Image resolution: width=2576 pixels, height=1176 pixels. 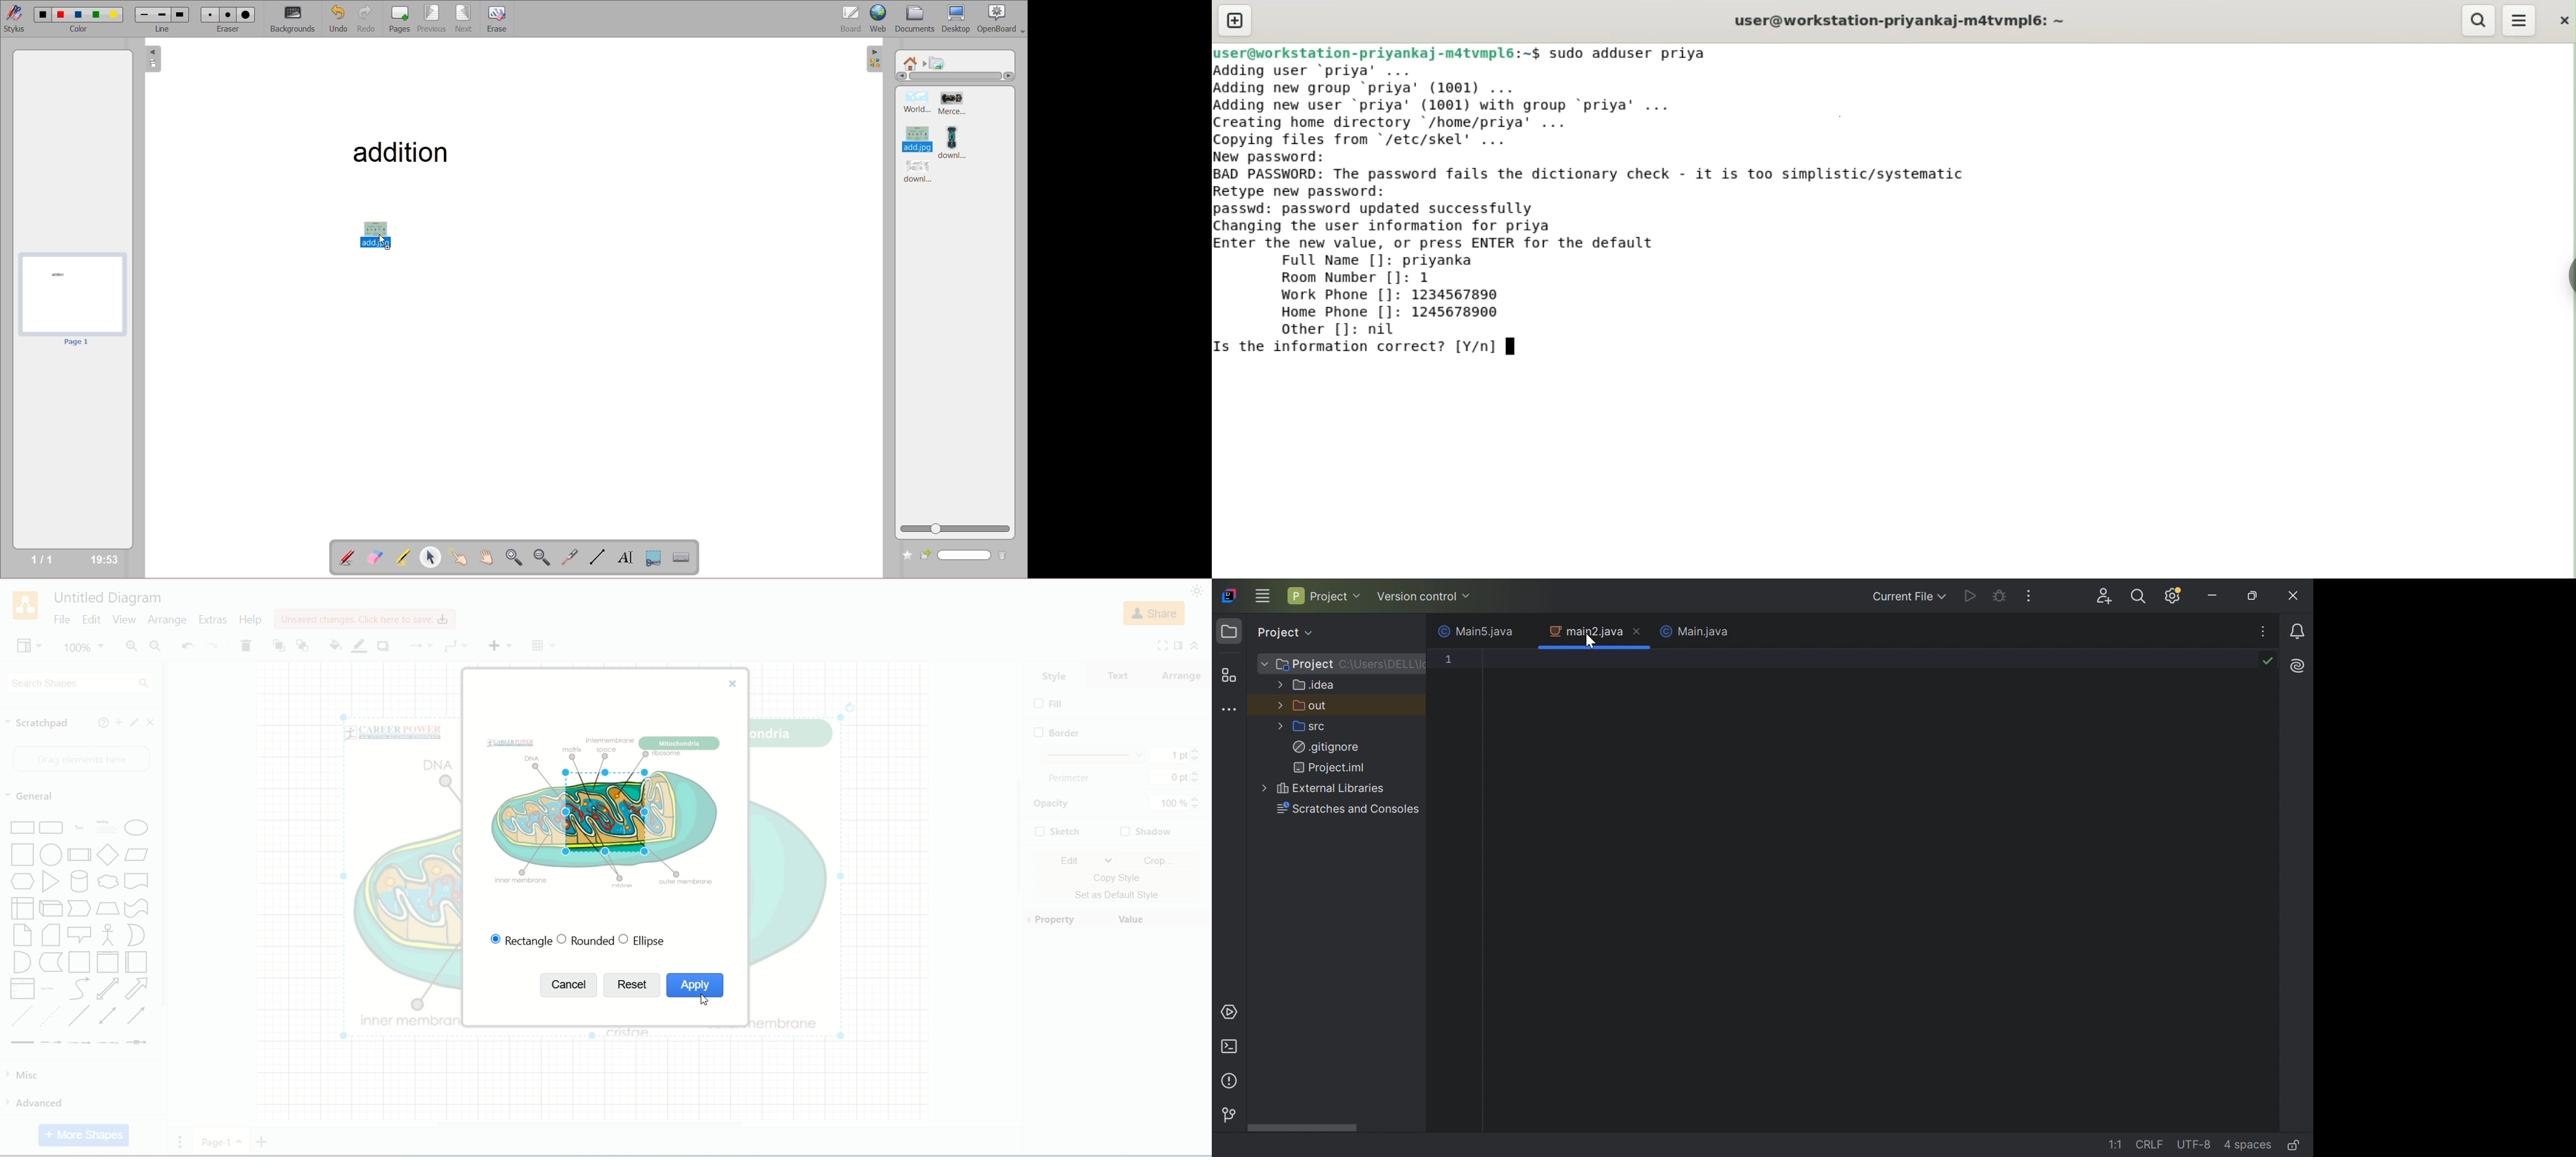 I want to click on drag elements here, so click(x=77, y=758).